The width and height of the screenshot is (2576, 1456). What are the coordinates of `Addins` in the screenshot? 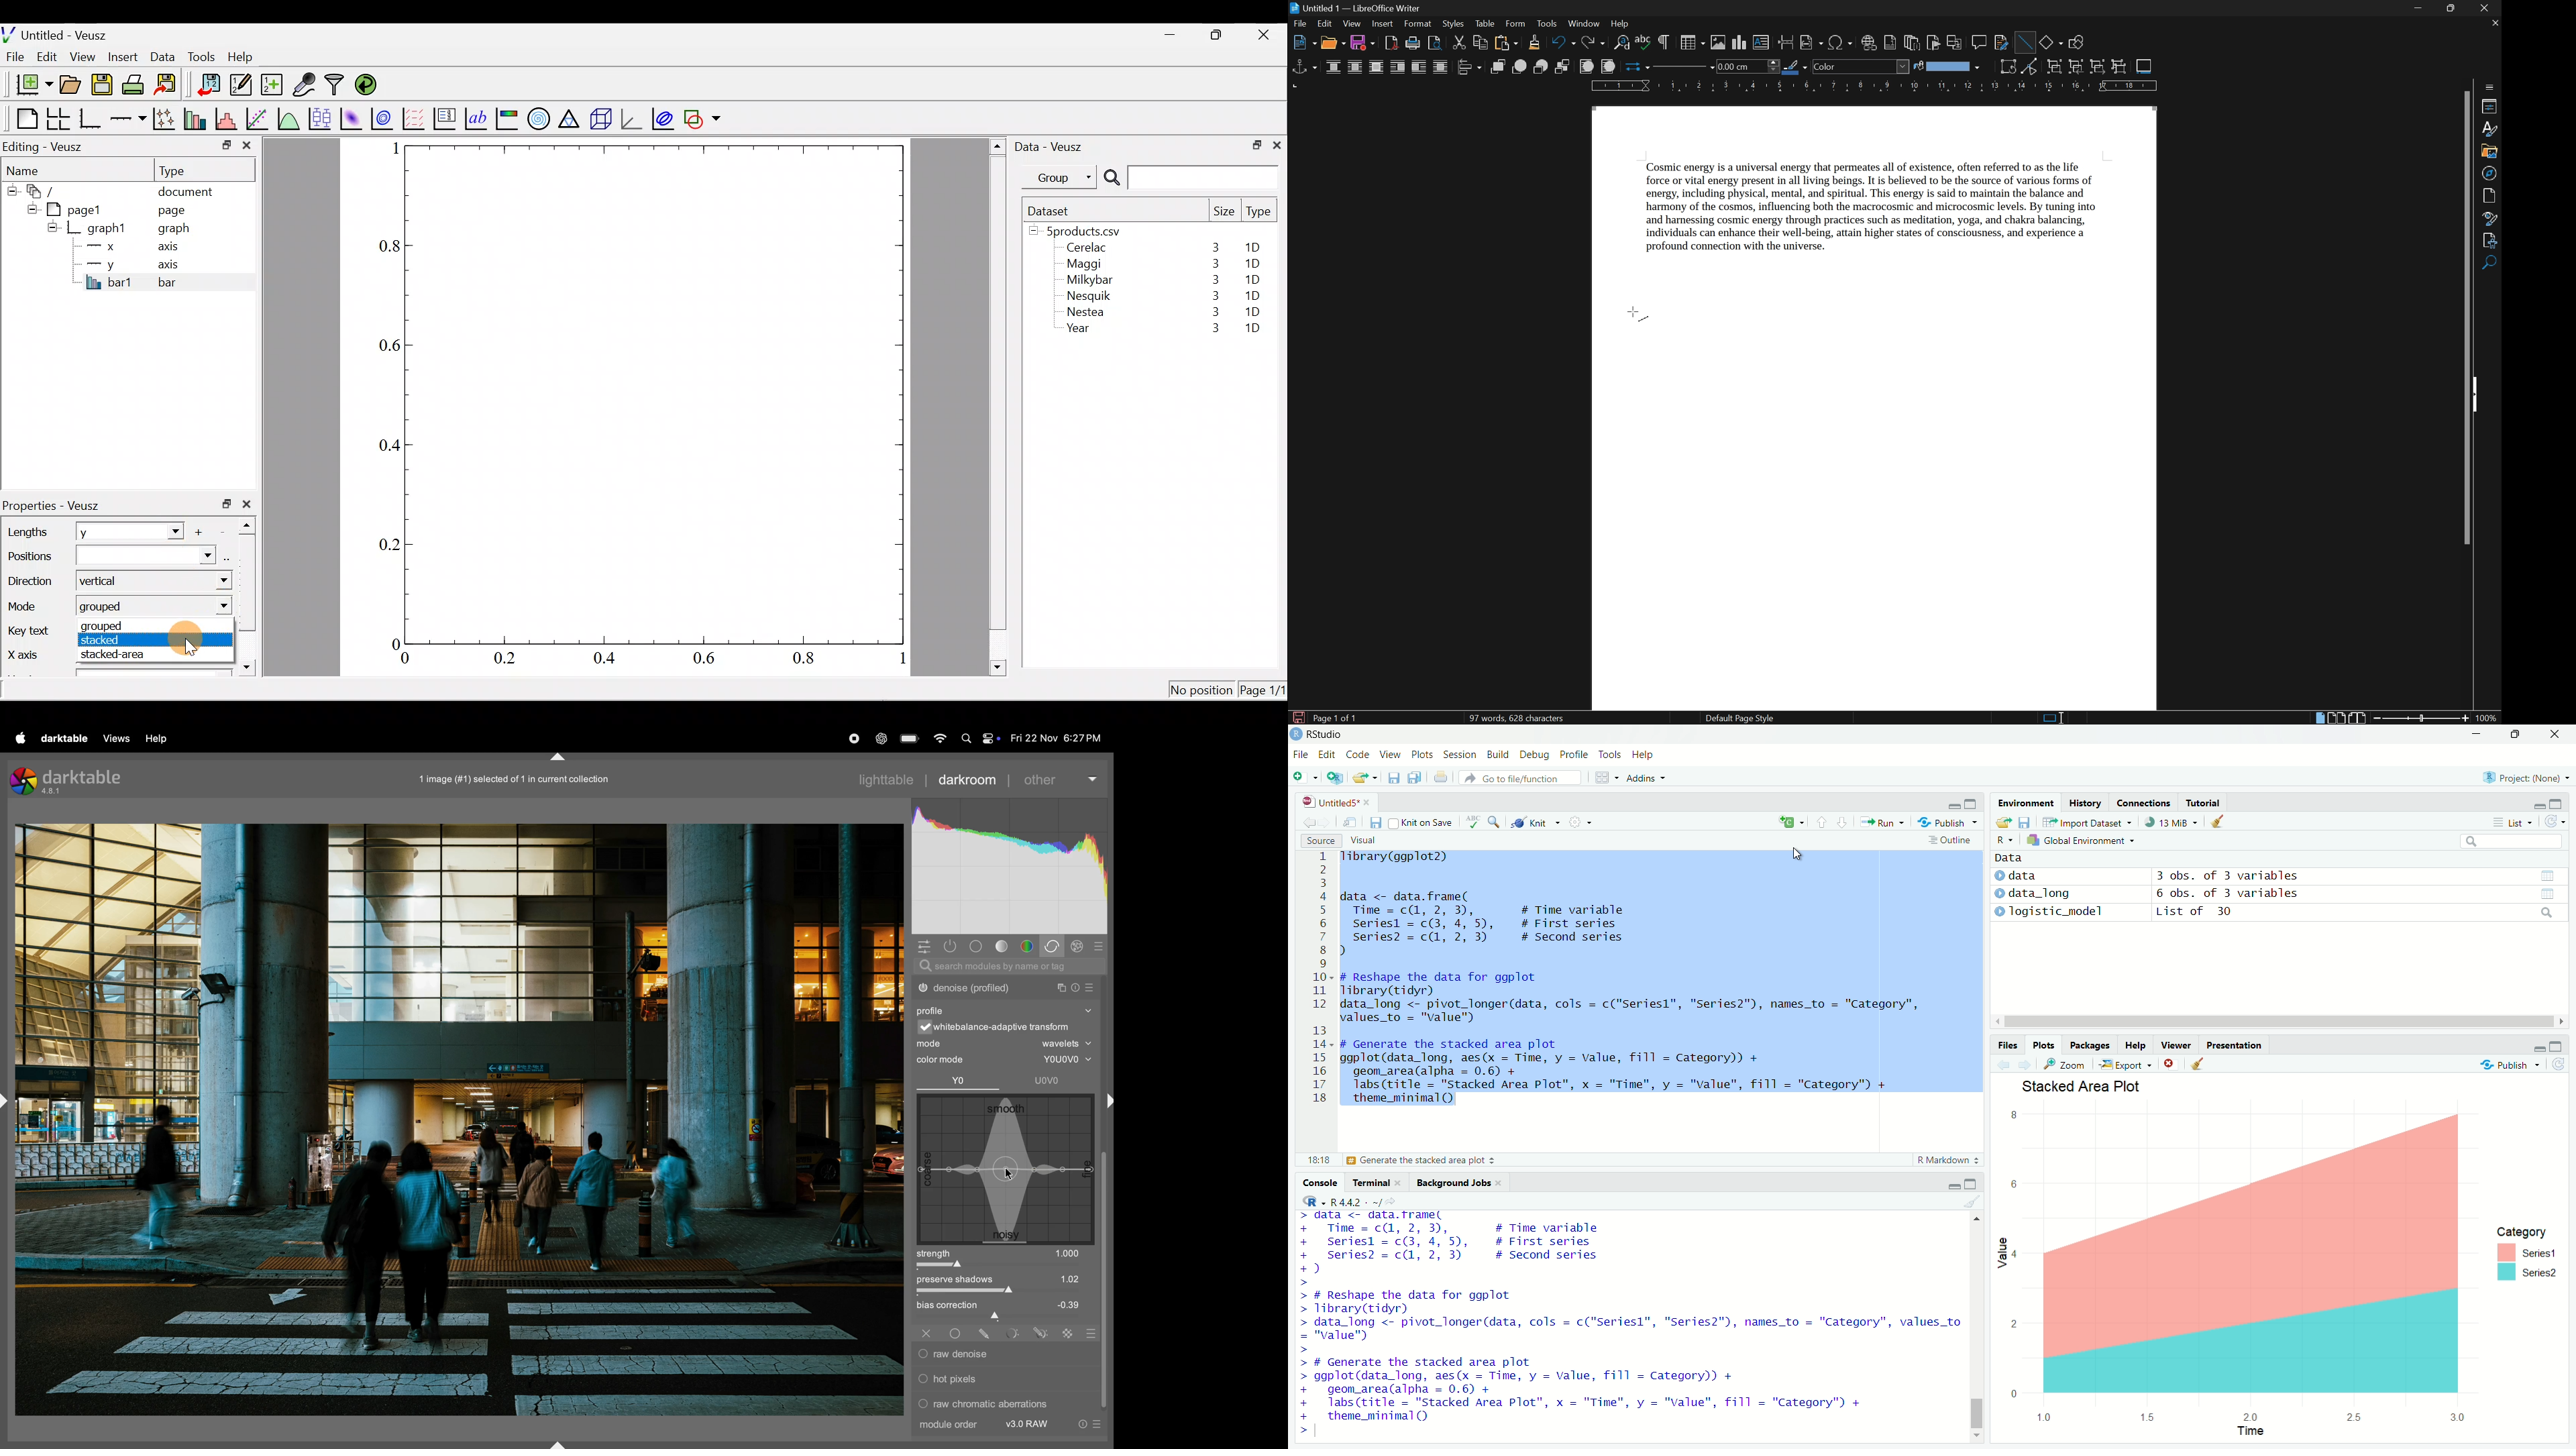 It's located at (1642, 778).